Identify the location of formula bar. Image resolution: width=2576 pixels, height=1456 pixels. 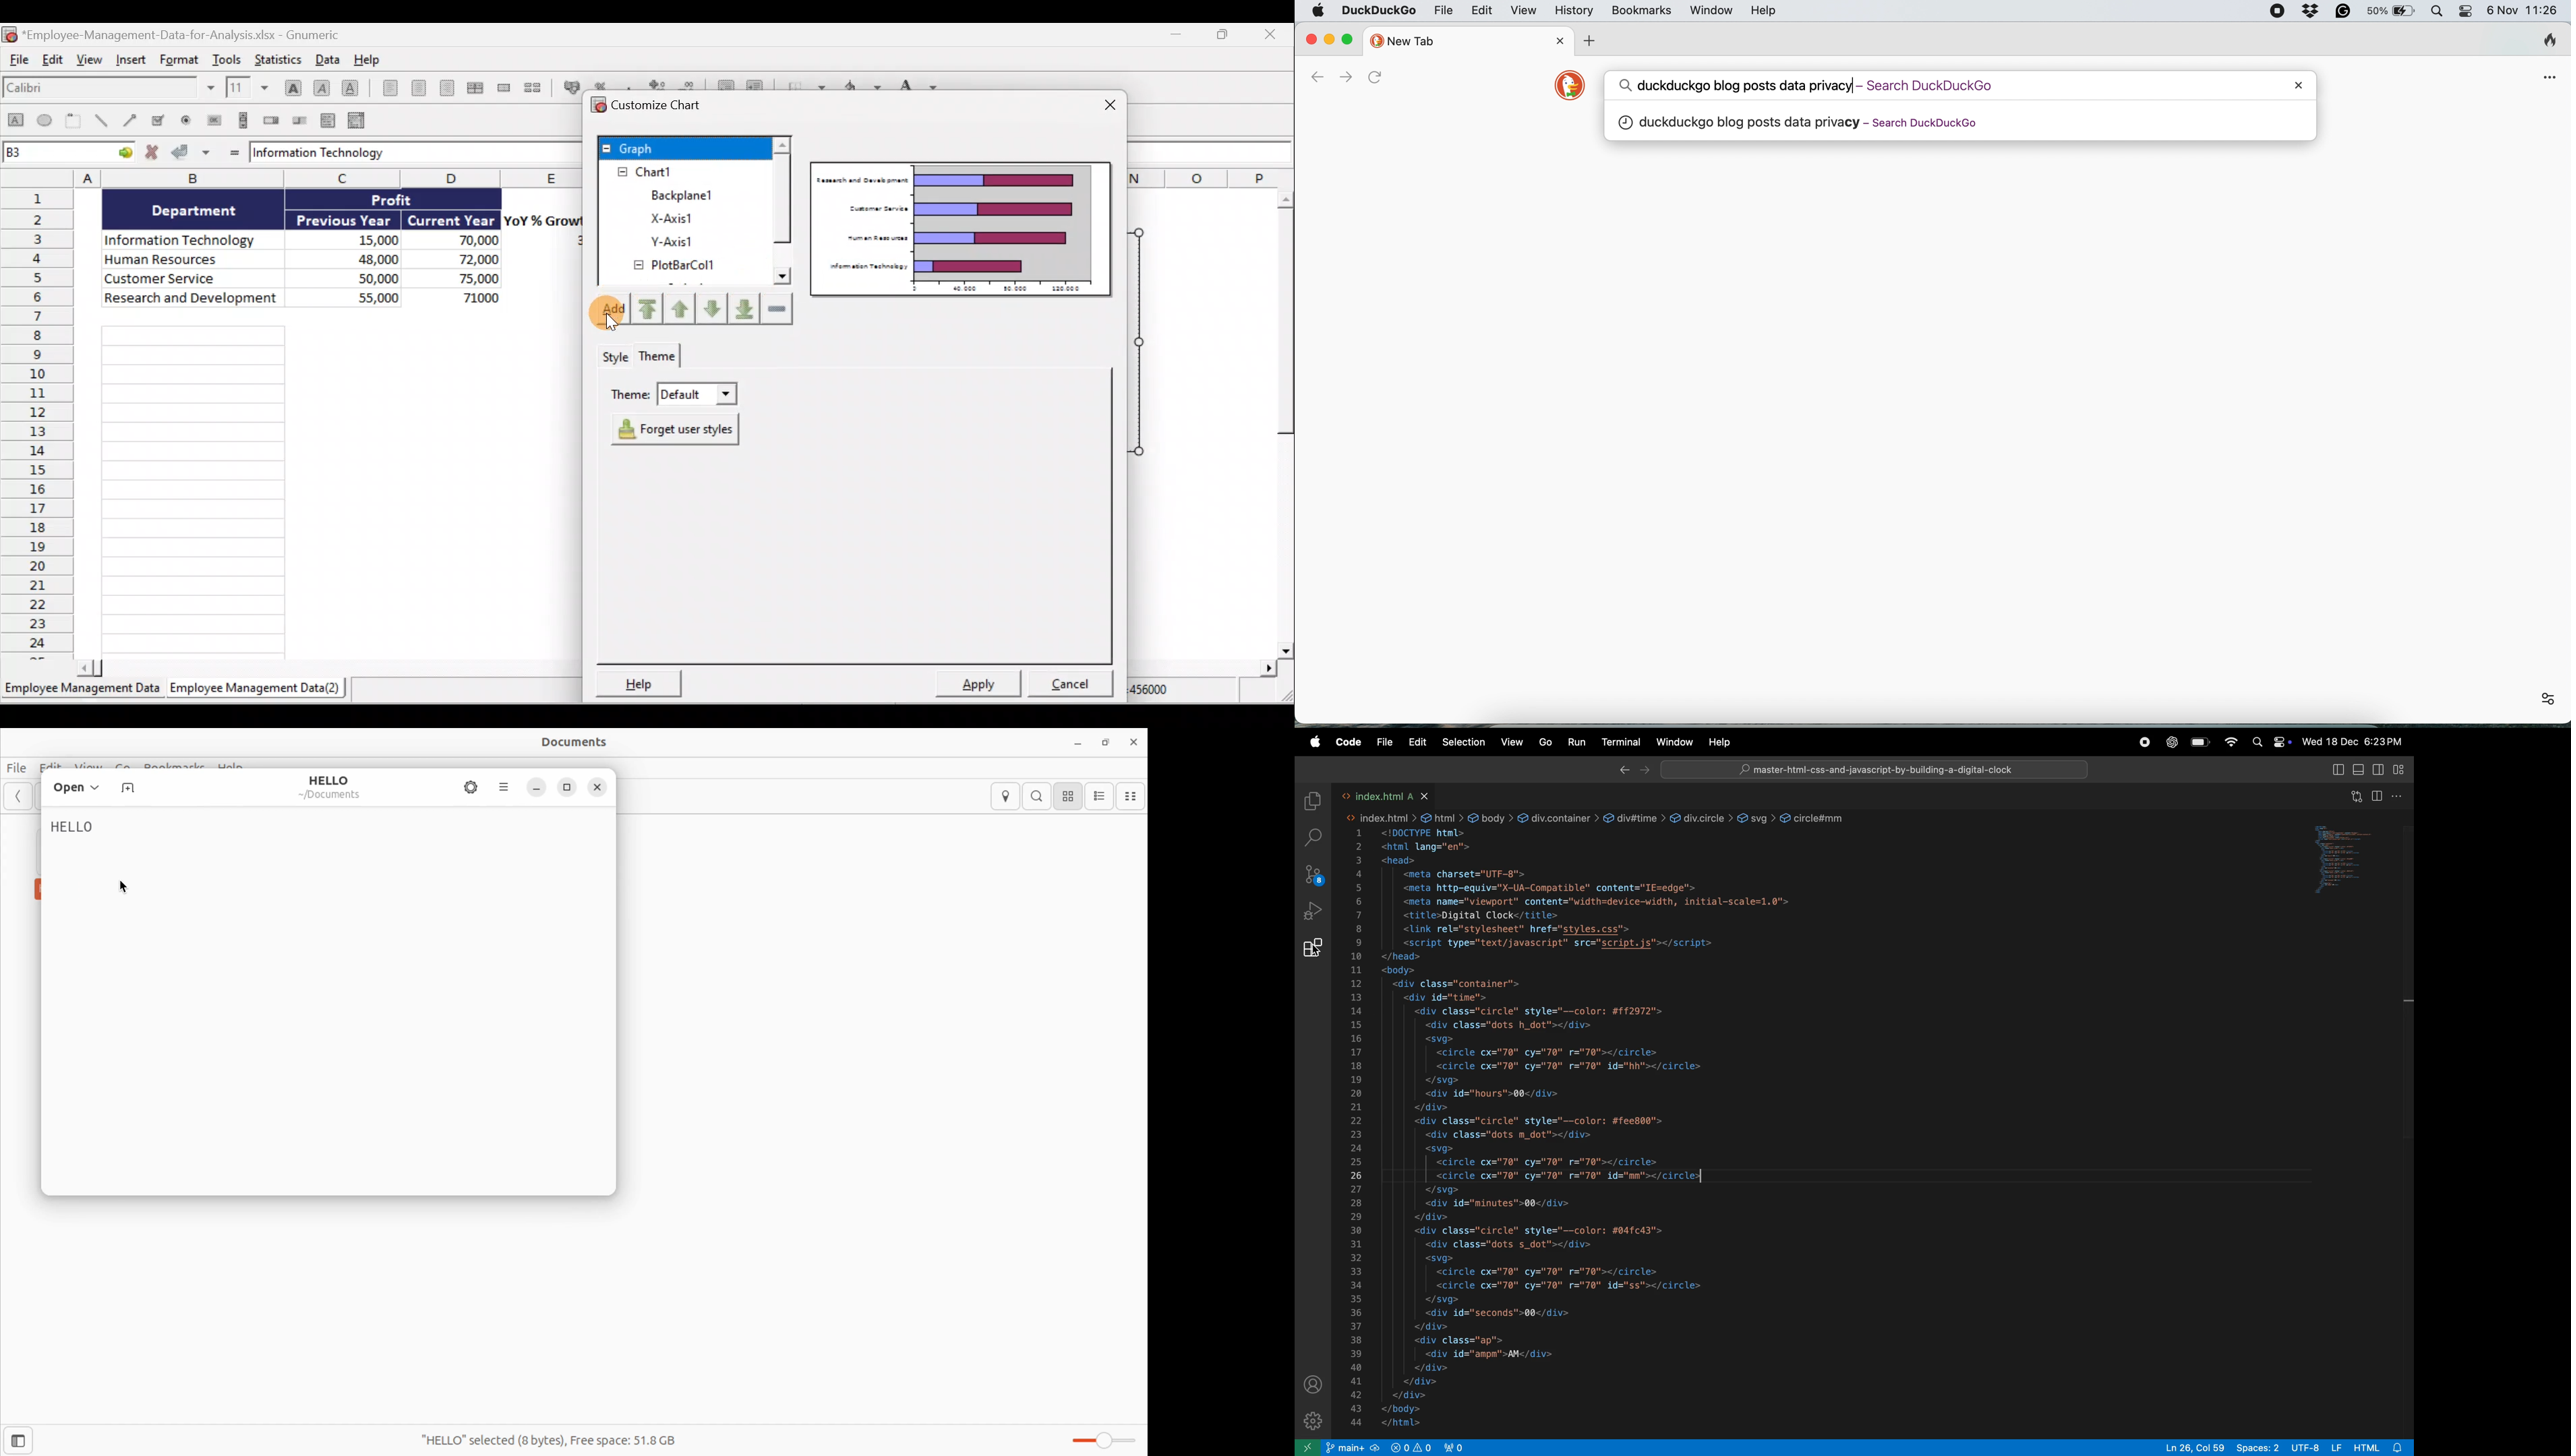
(407, 154).